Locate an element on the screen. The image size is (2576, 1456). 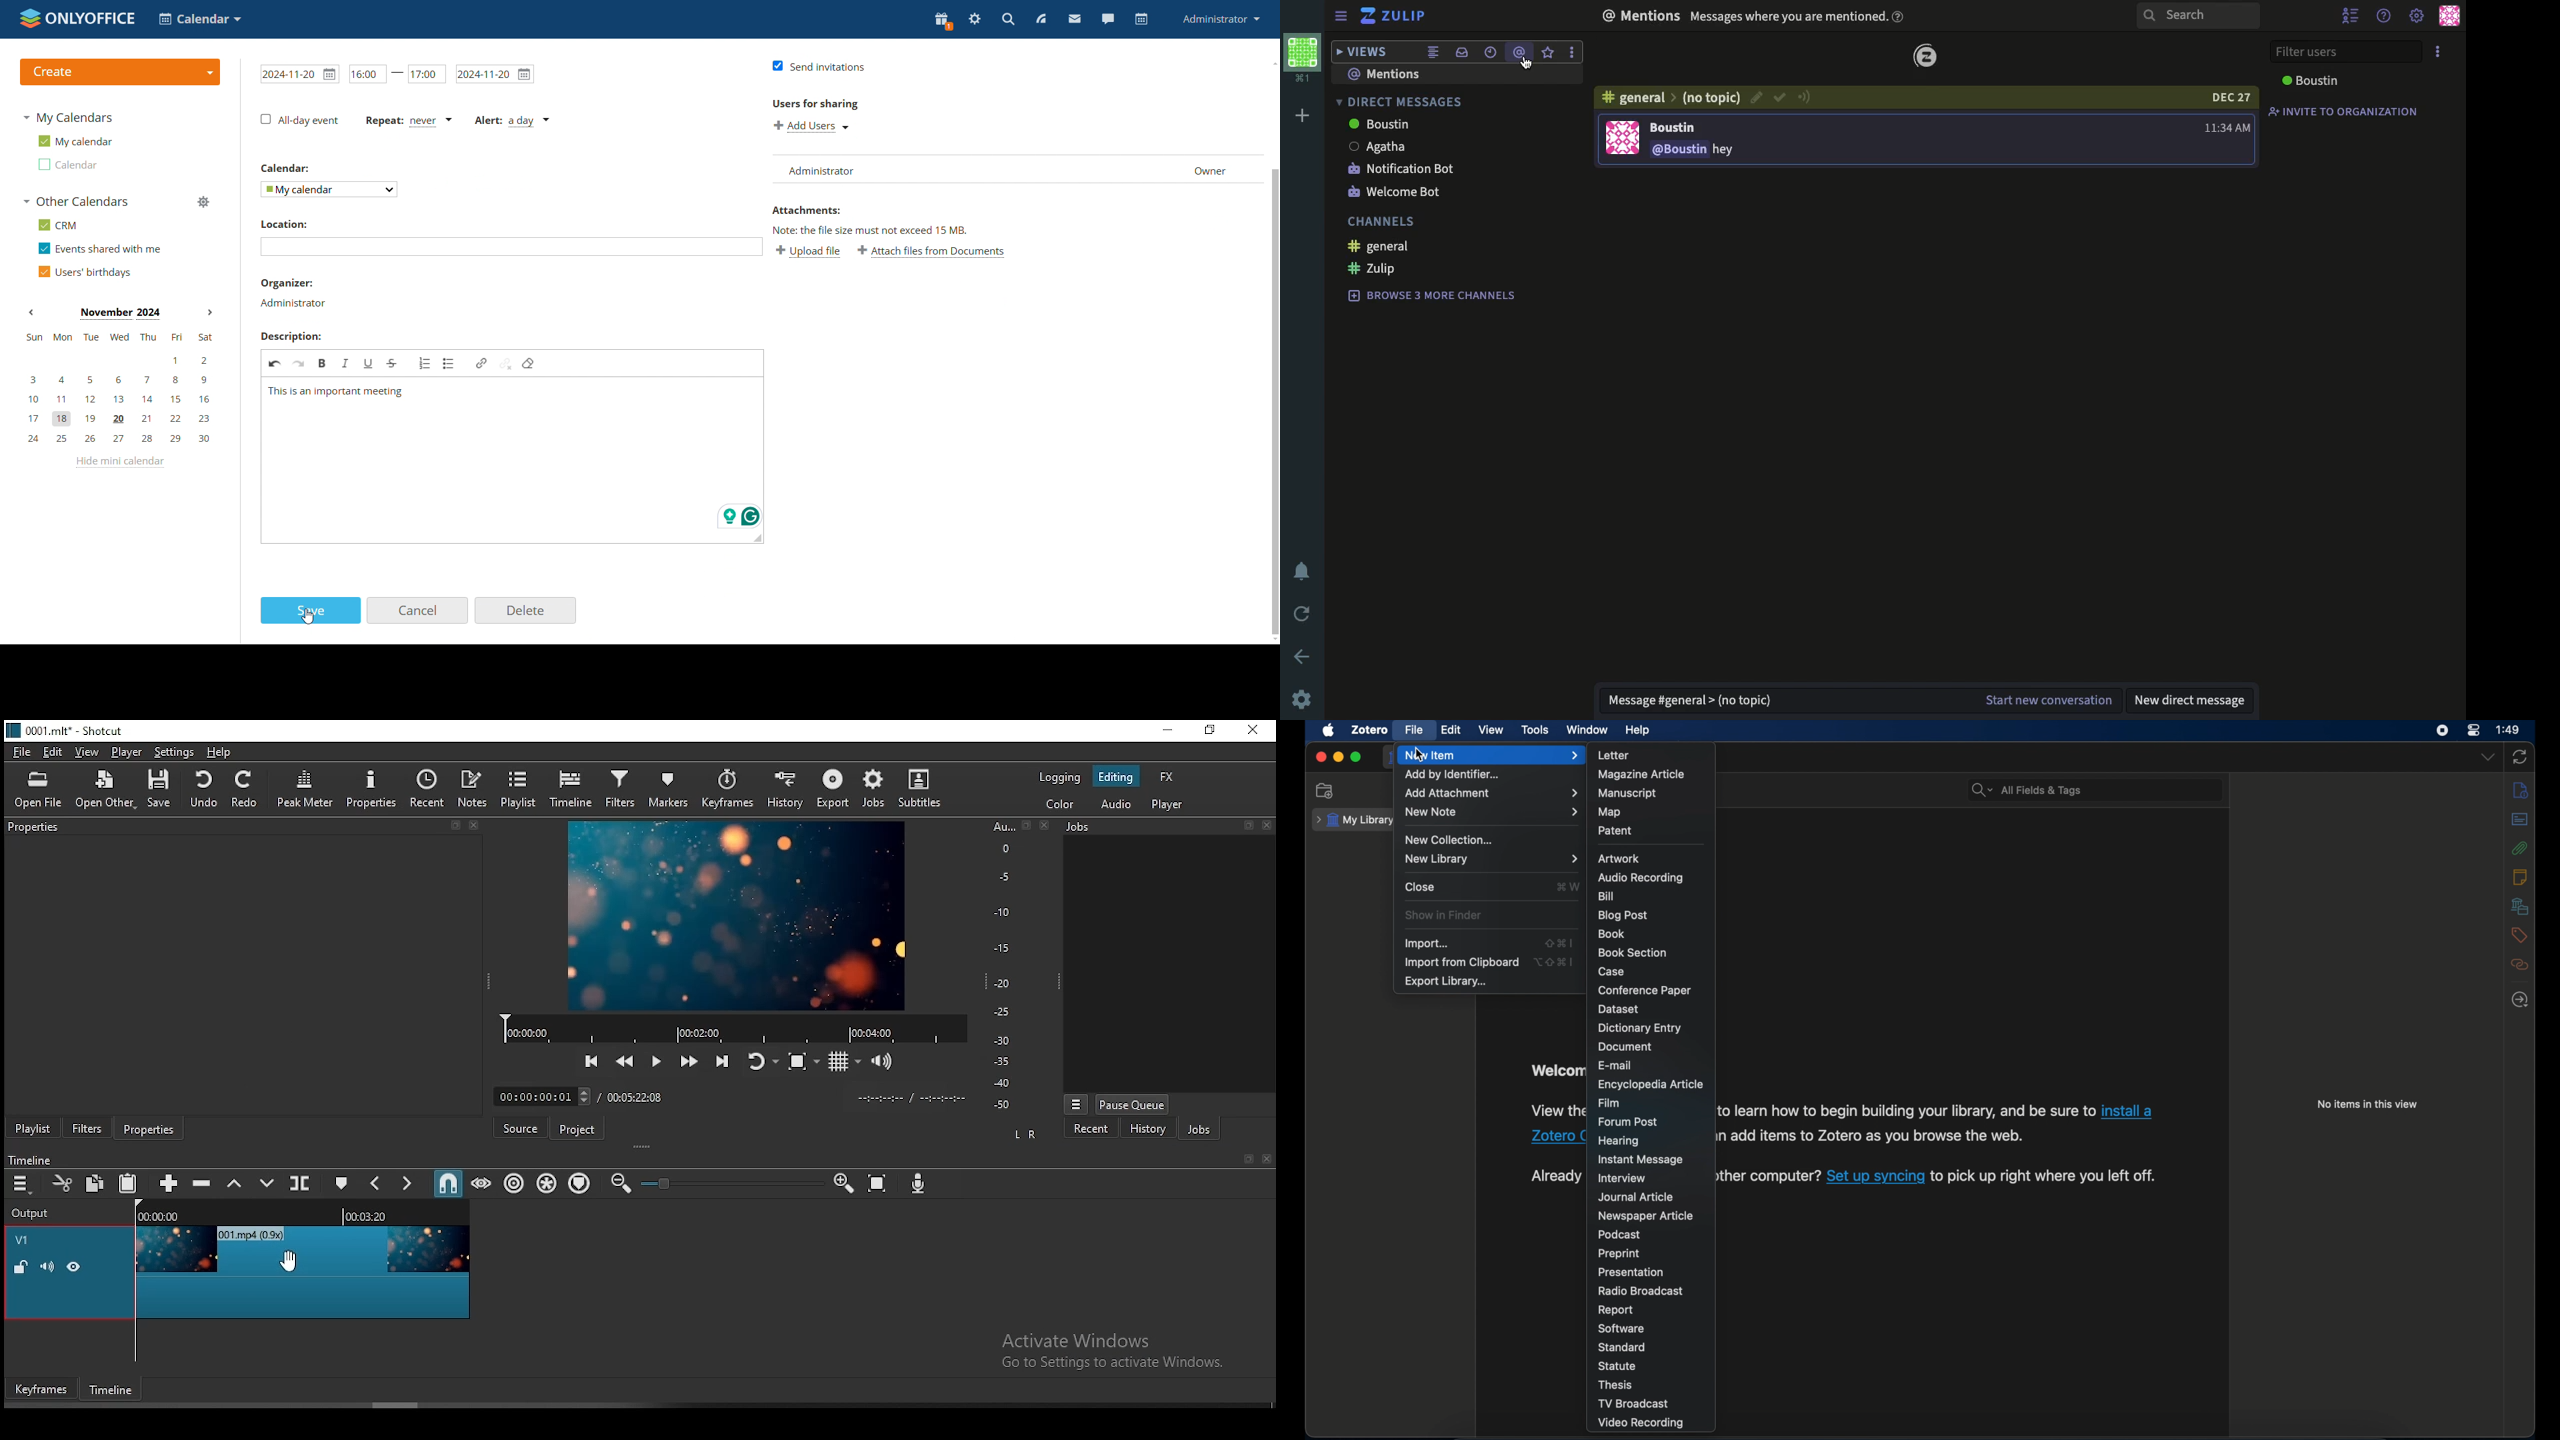
ripple delete is located at coordinates (207, 1186).